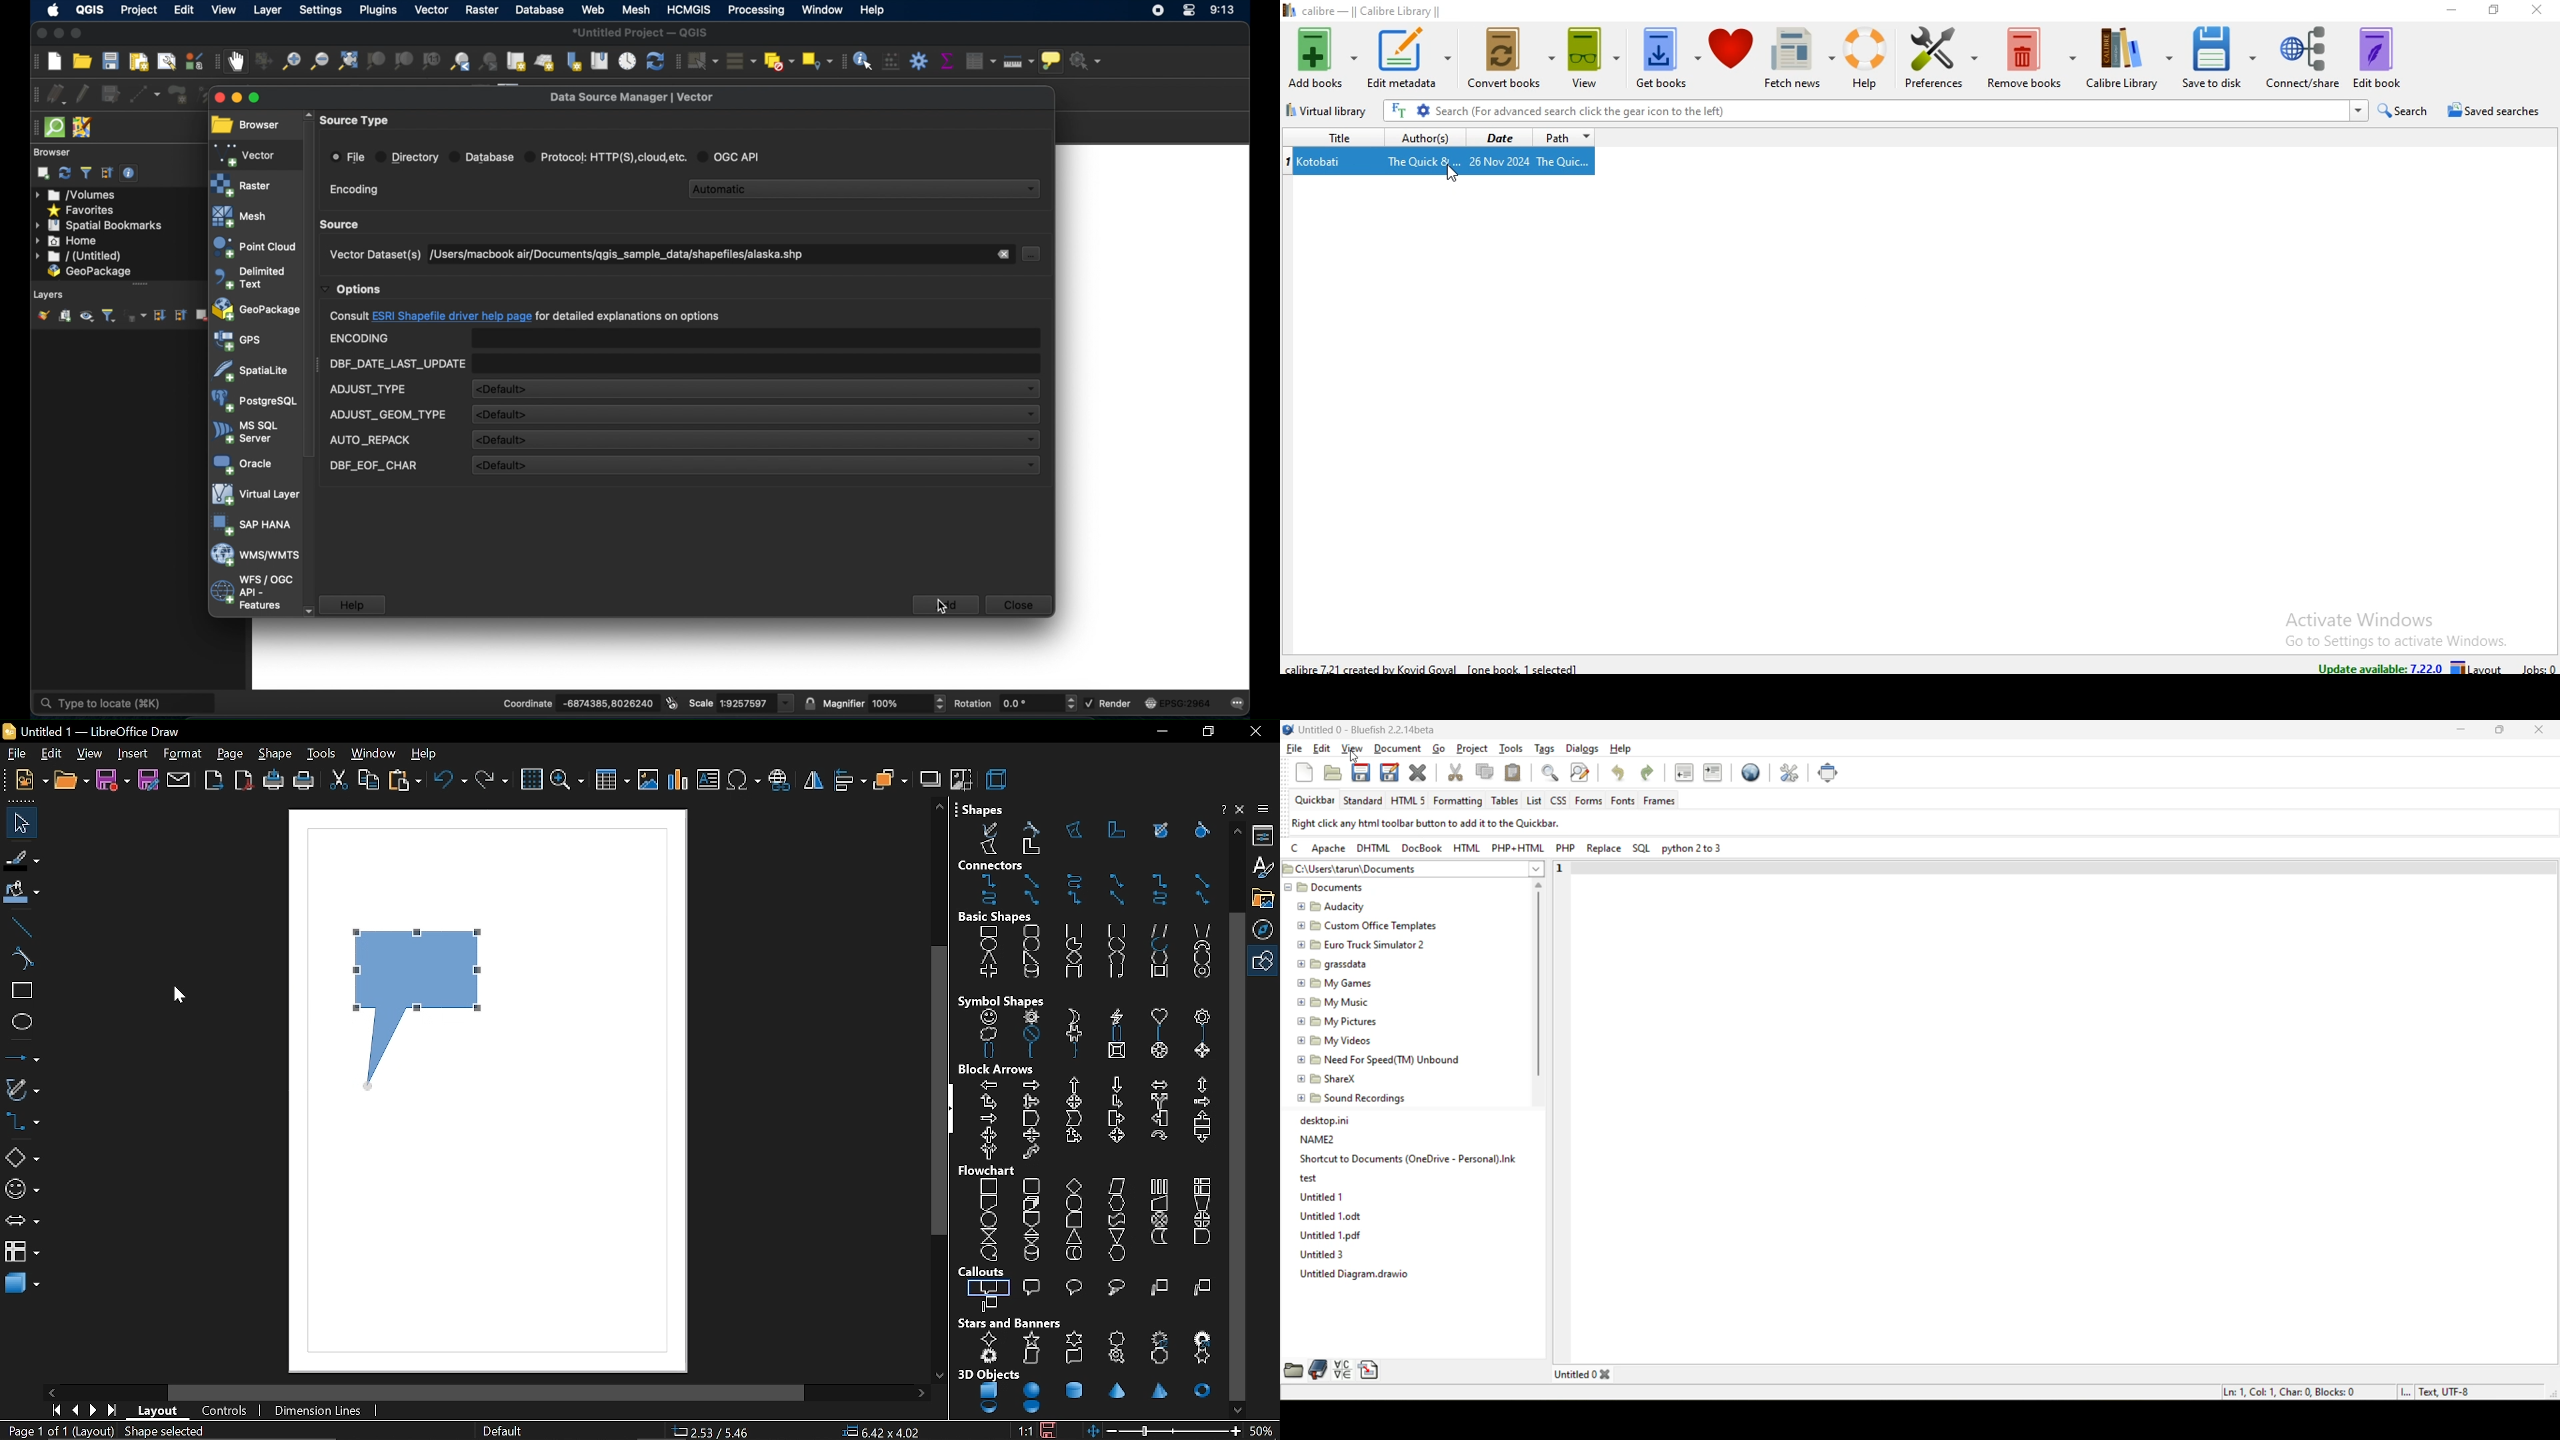 The image size is (2576, 1456). I want to click on update available: 7.22.0, so click(2378, 665).